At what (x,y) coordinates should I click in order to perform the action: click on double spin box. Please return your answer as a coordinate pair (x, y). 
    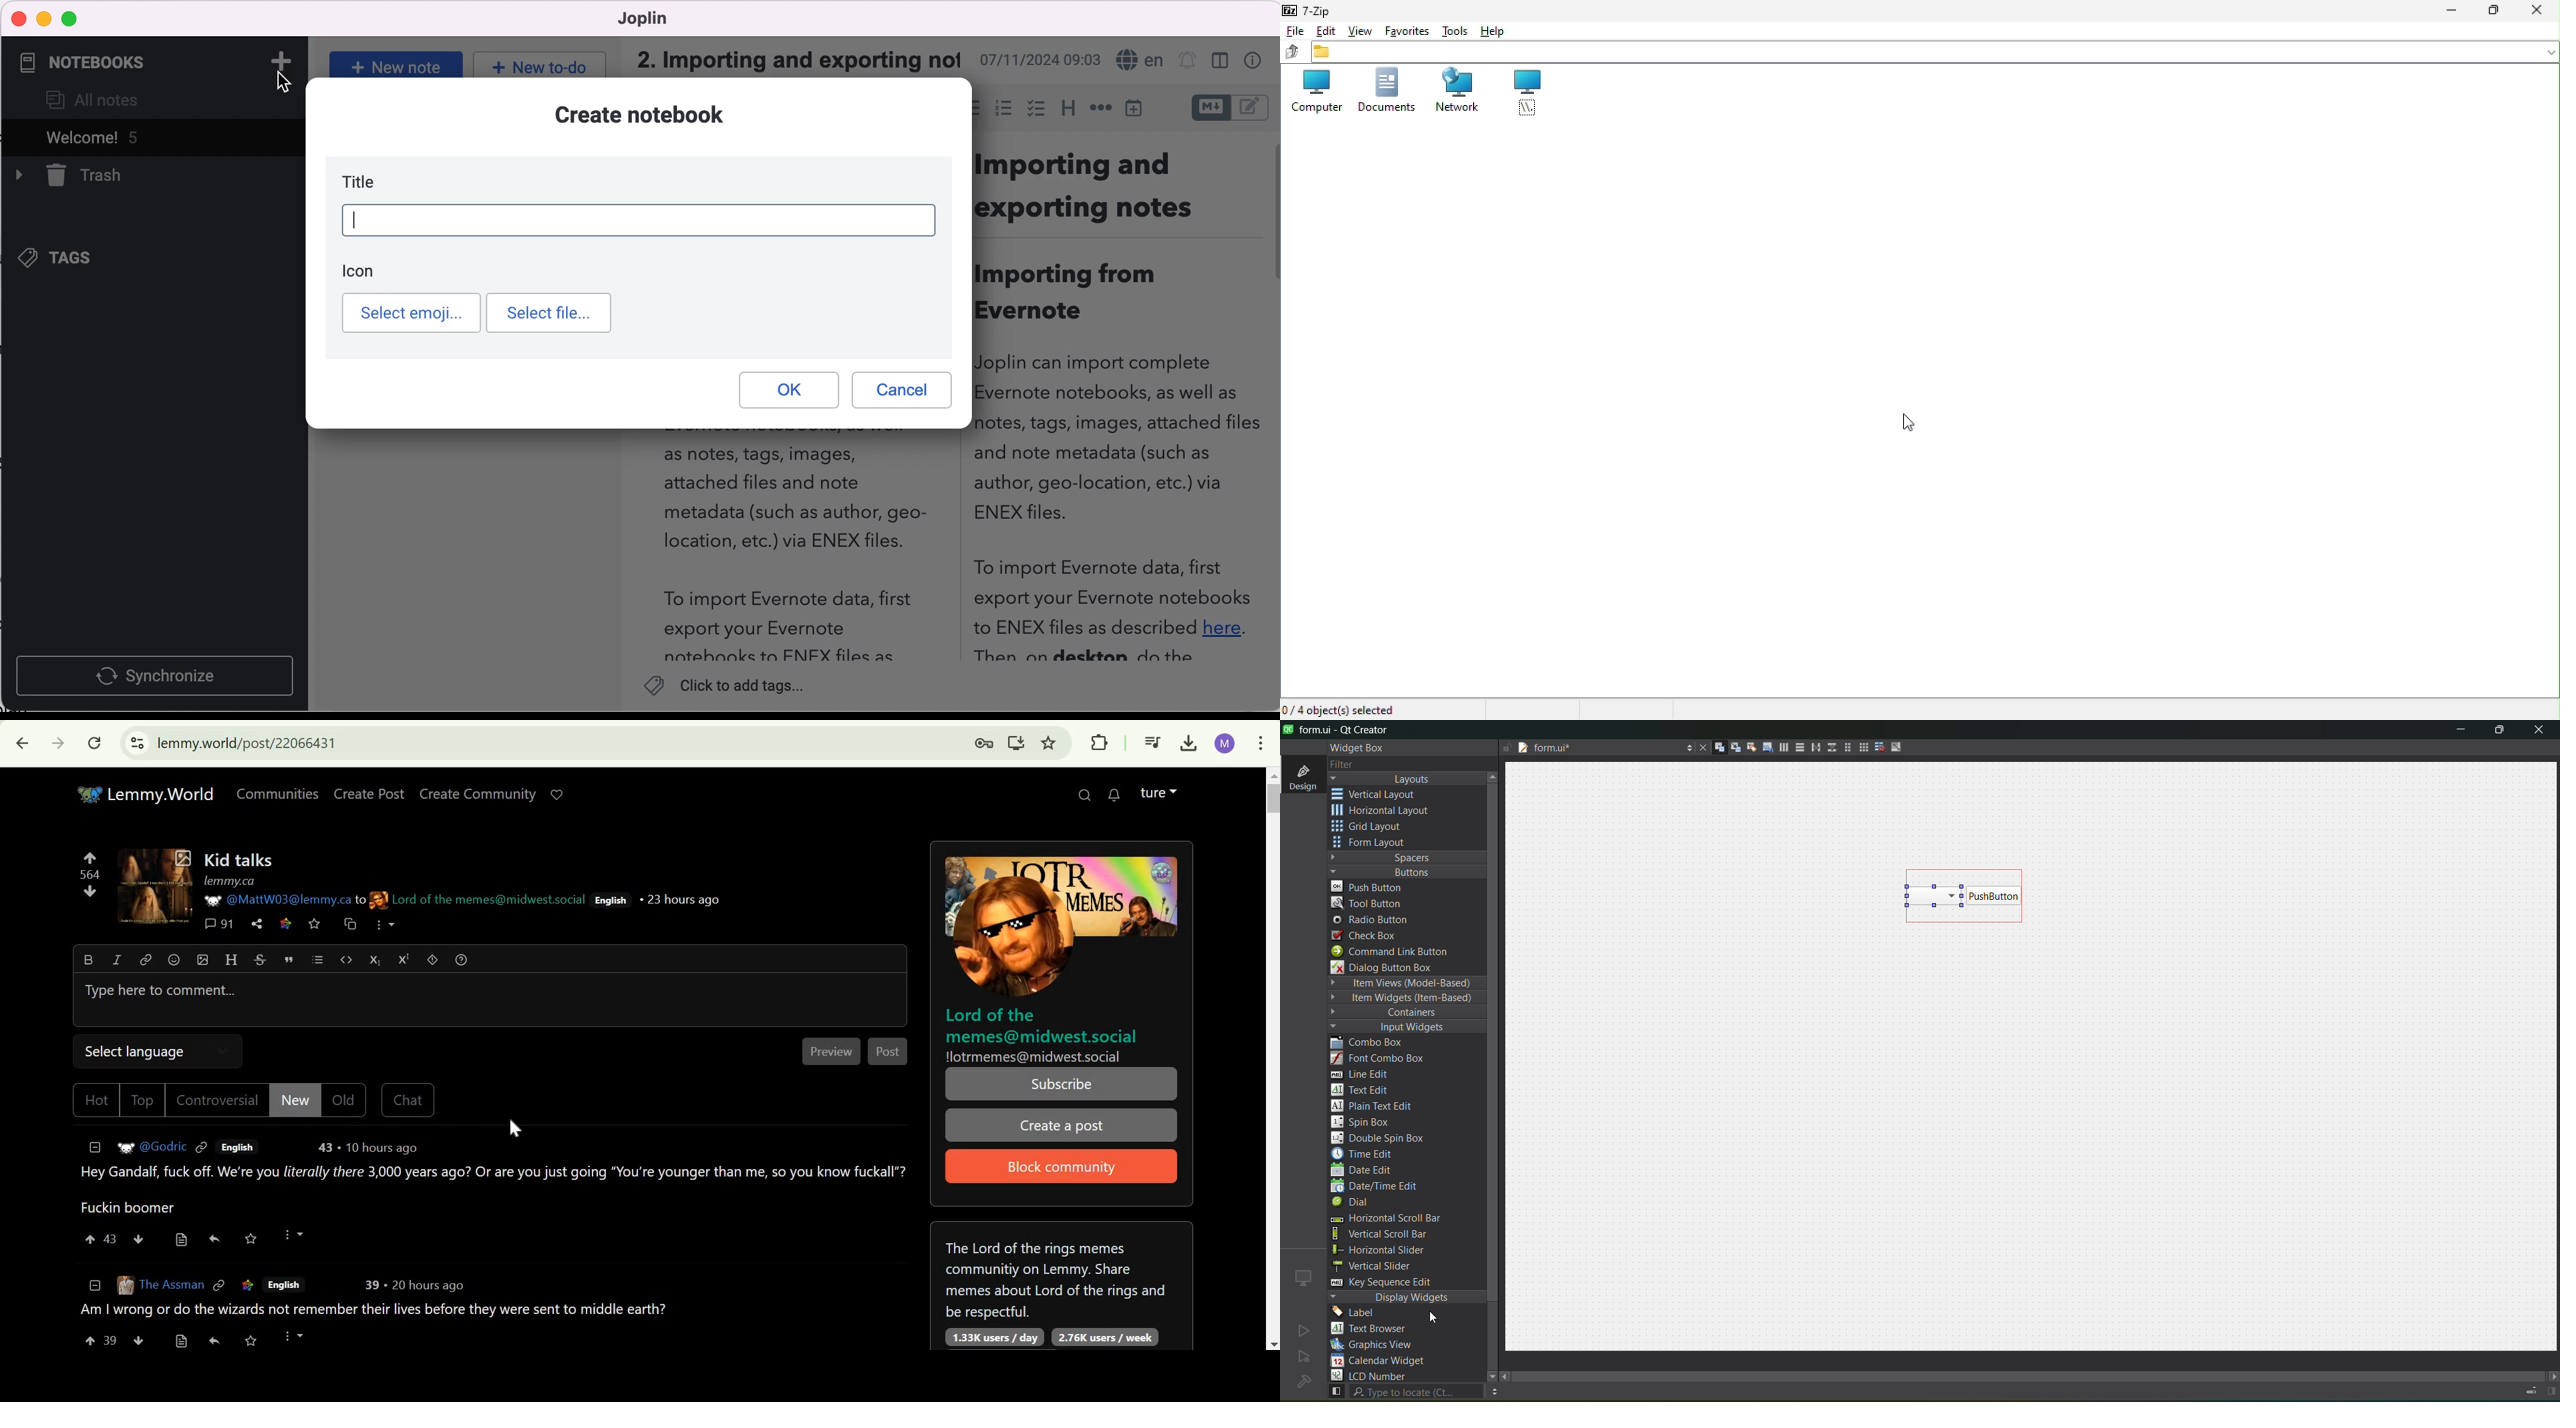
    Looking at the image, I should click on (1387, 1139).